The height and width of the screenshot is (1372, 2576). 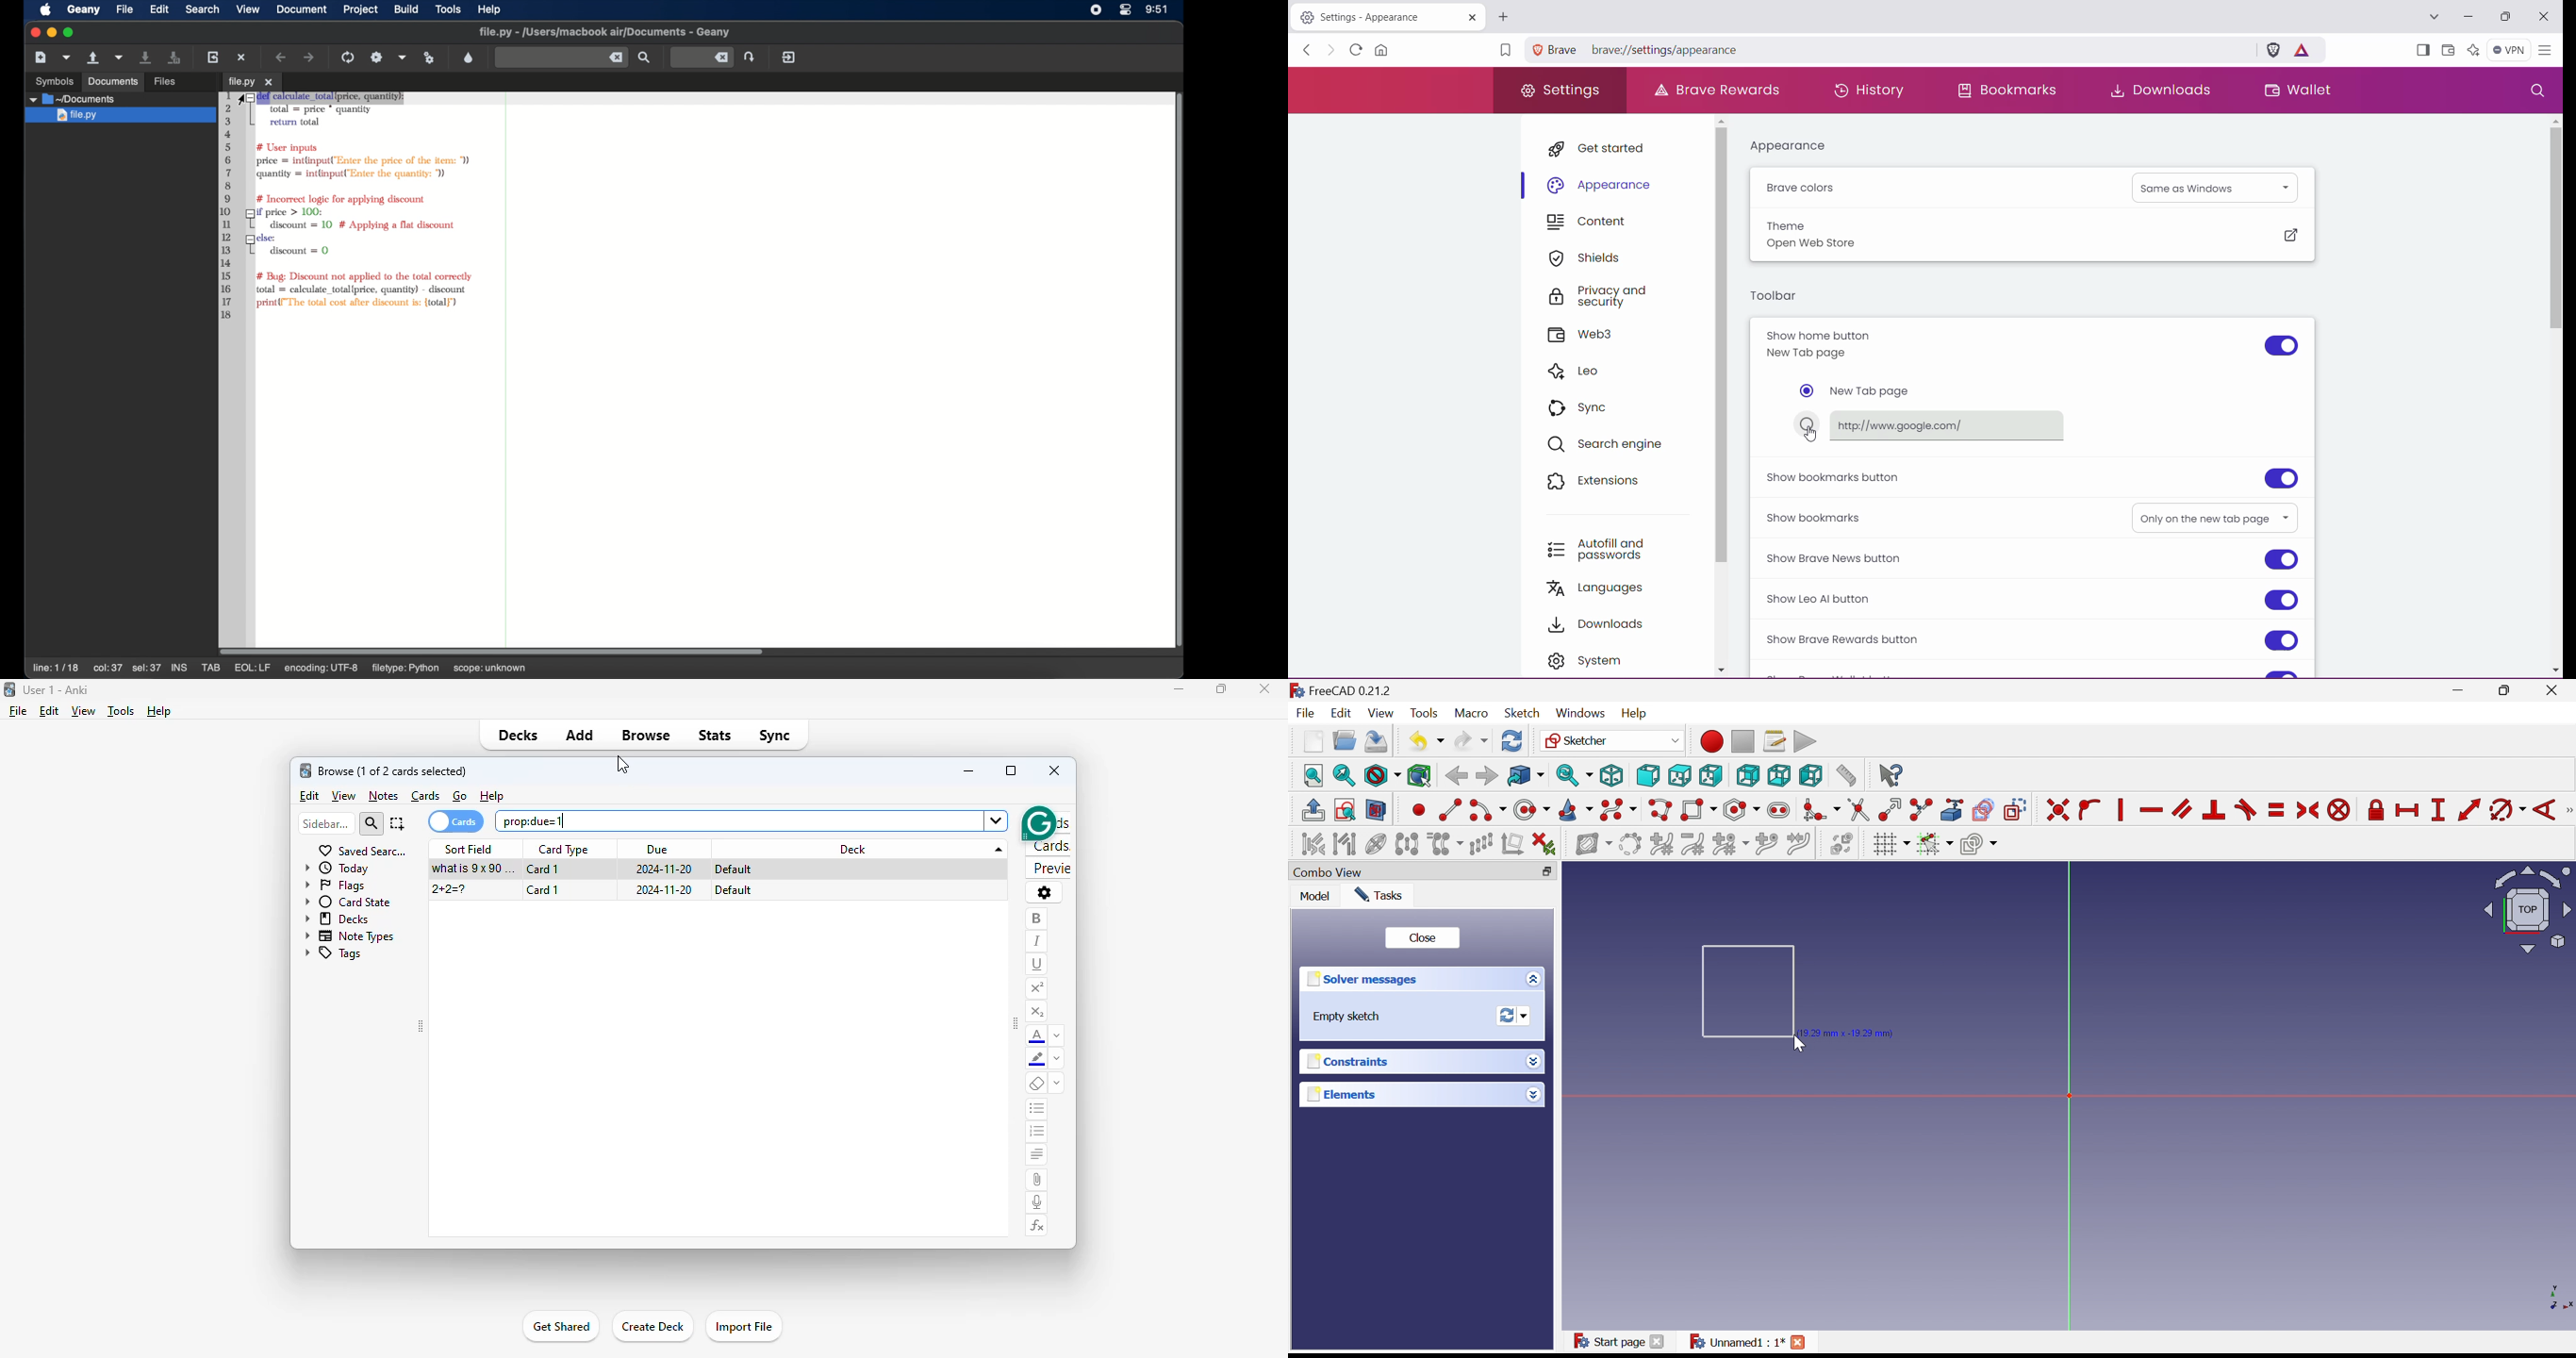 I want to click on flags, so click(x=336, y=886).